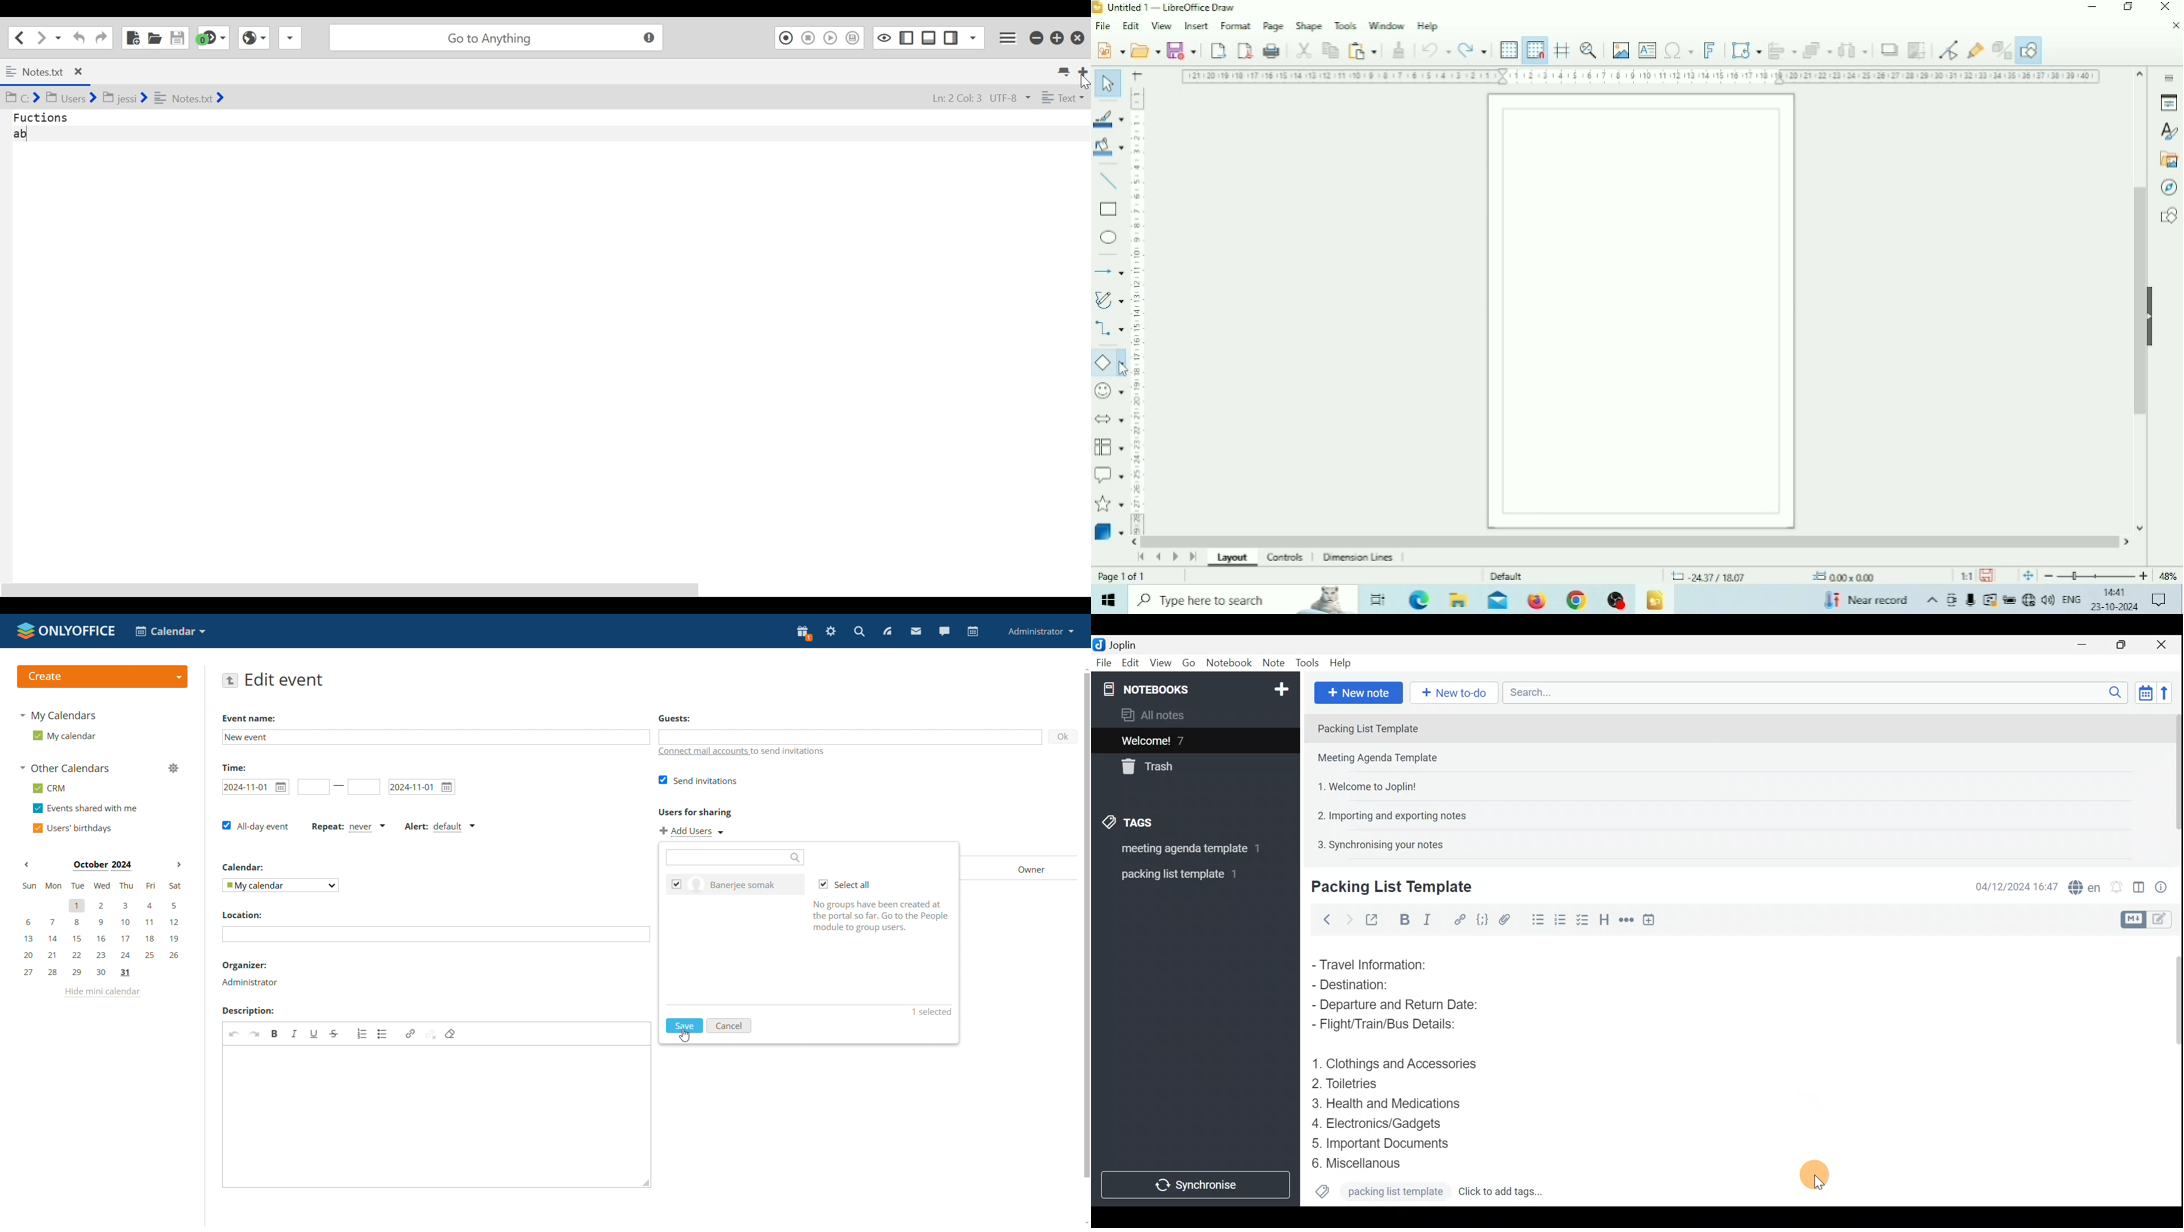  Describe the element at coordinates (1246, 49) in the screenshot. I see `Export directly as PDF` at that location.